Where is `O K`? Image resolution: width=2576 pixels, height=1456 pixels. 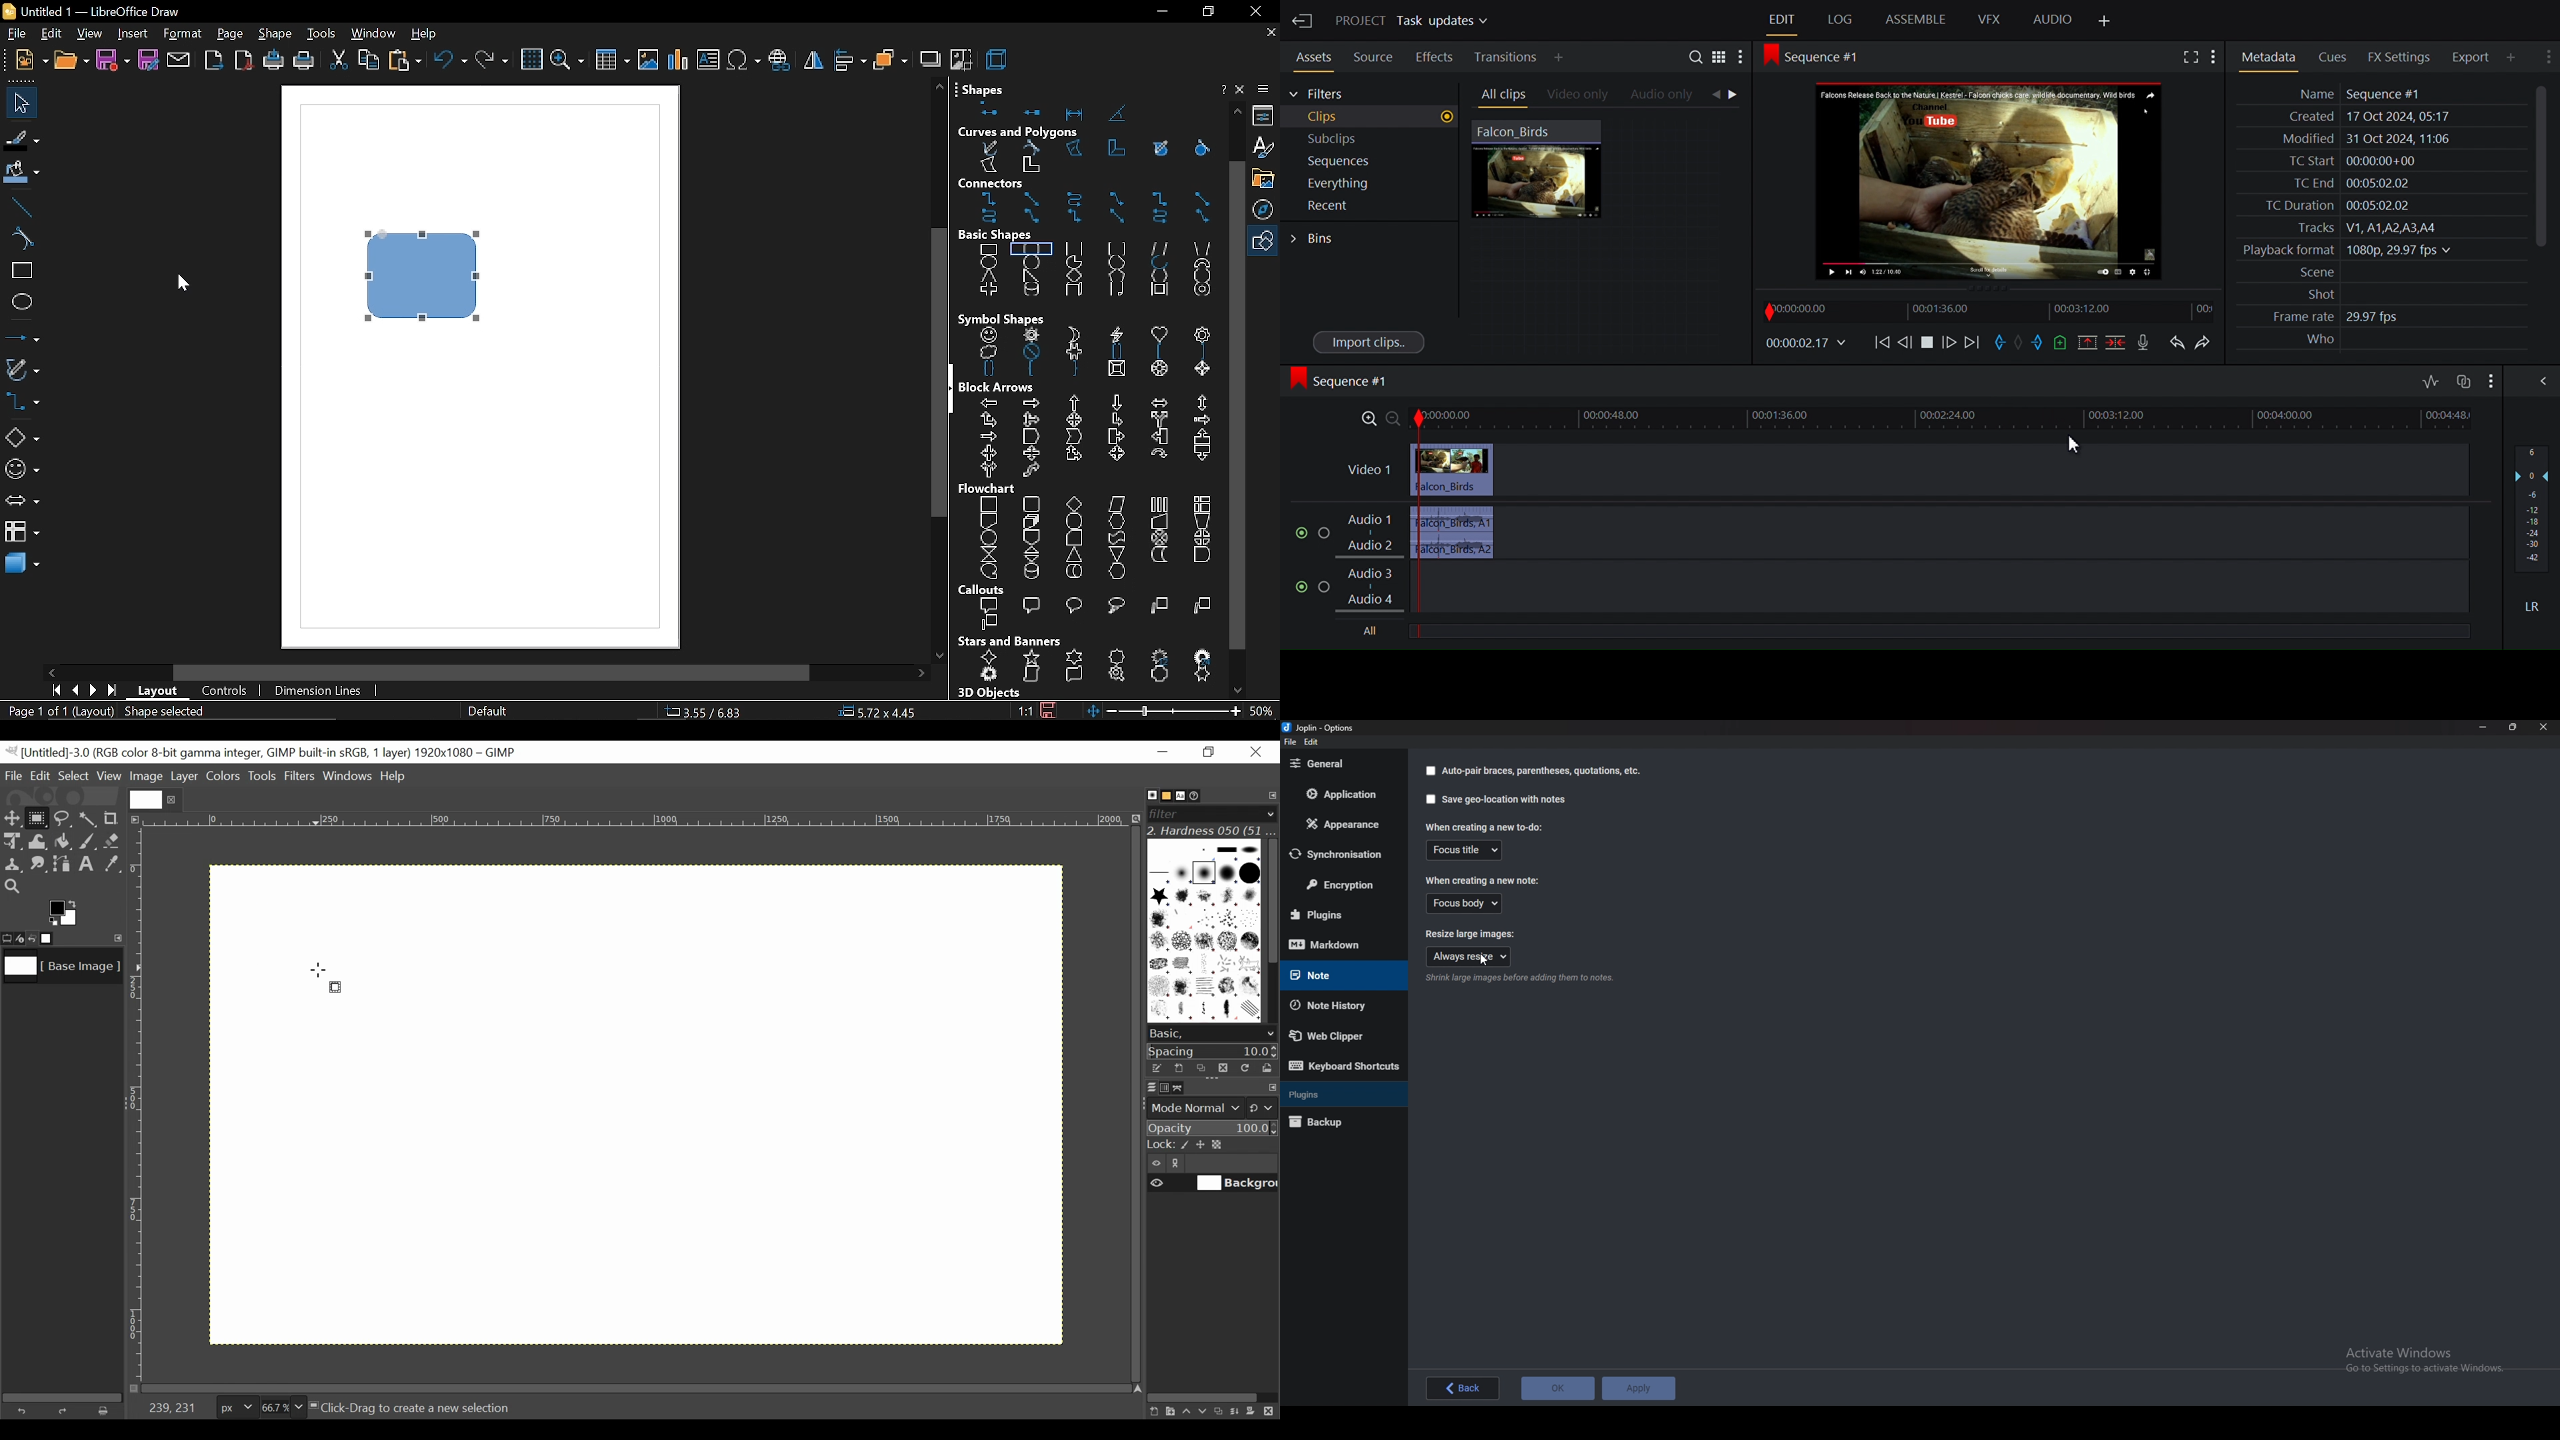
O K is located at coordinates (1559, 1388).